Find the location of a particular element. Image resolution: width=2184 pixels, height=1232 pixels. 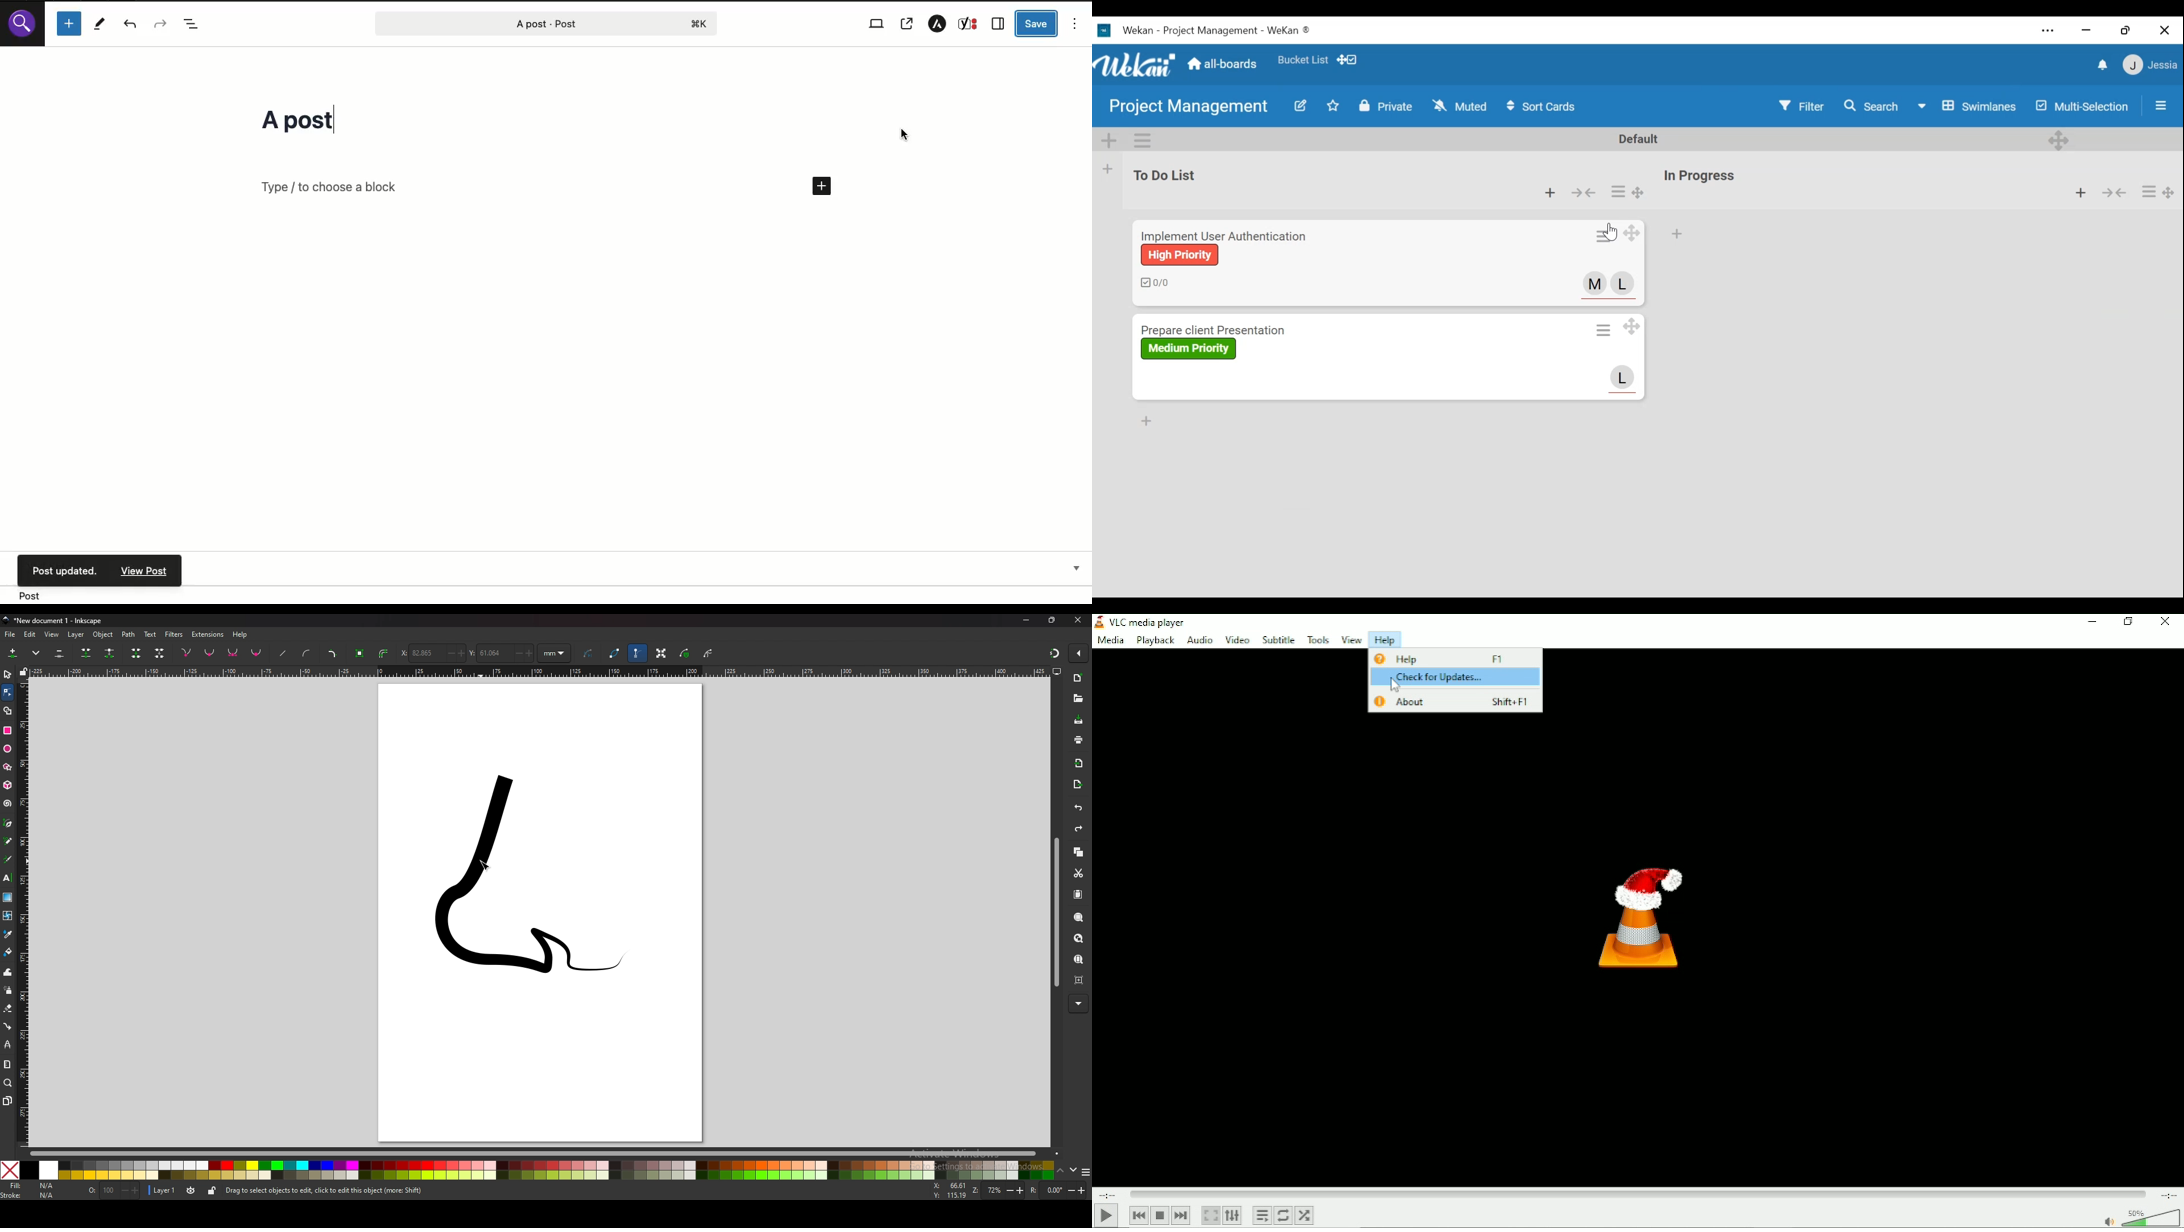

info is located at coordinates (386, 1191).